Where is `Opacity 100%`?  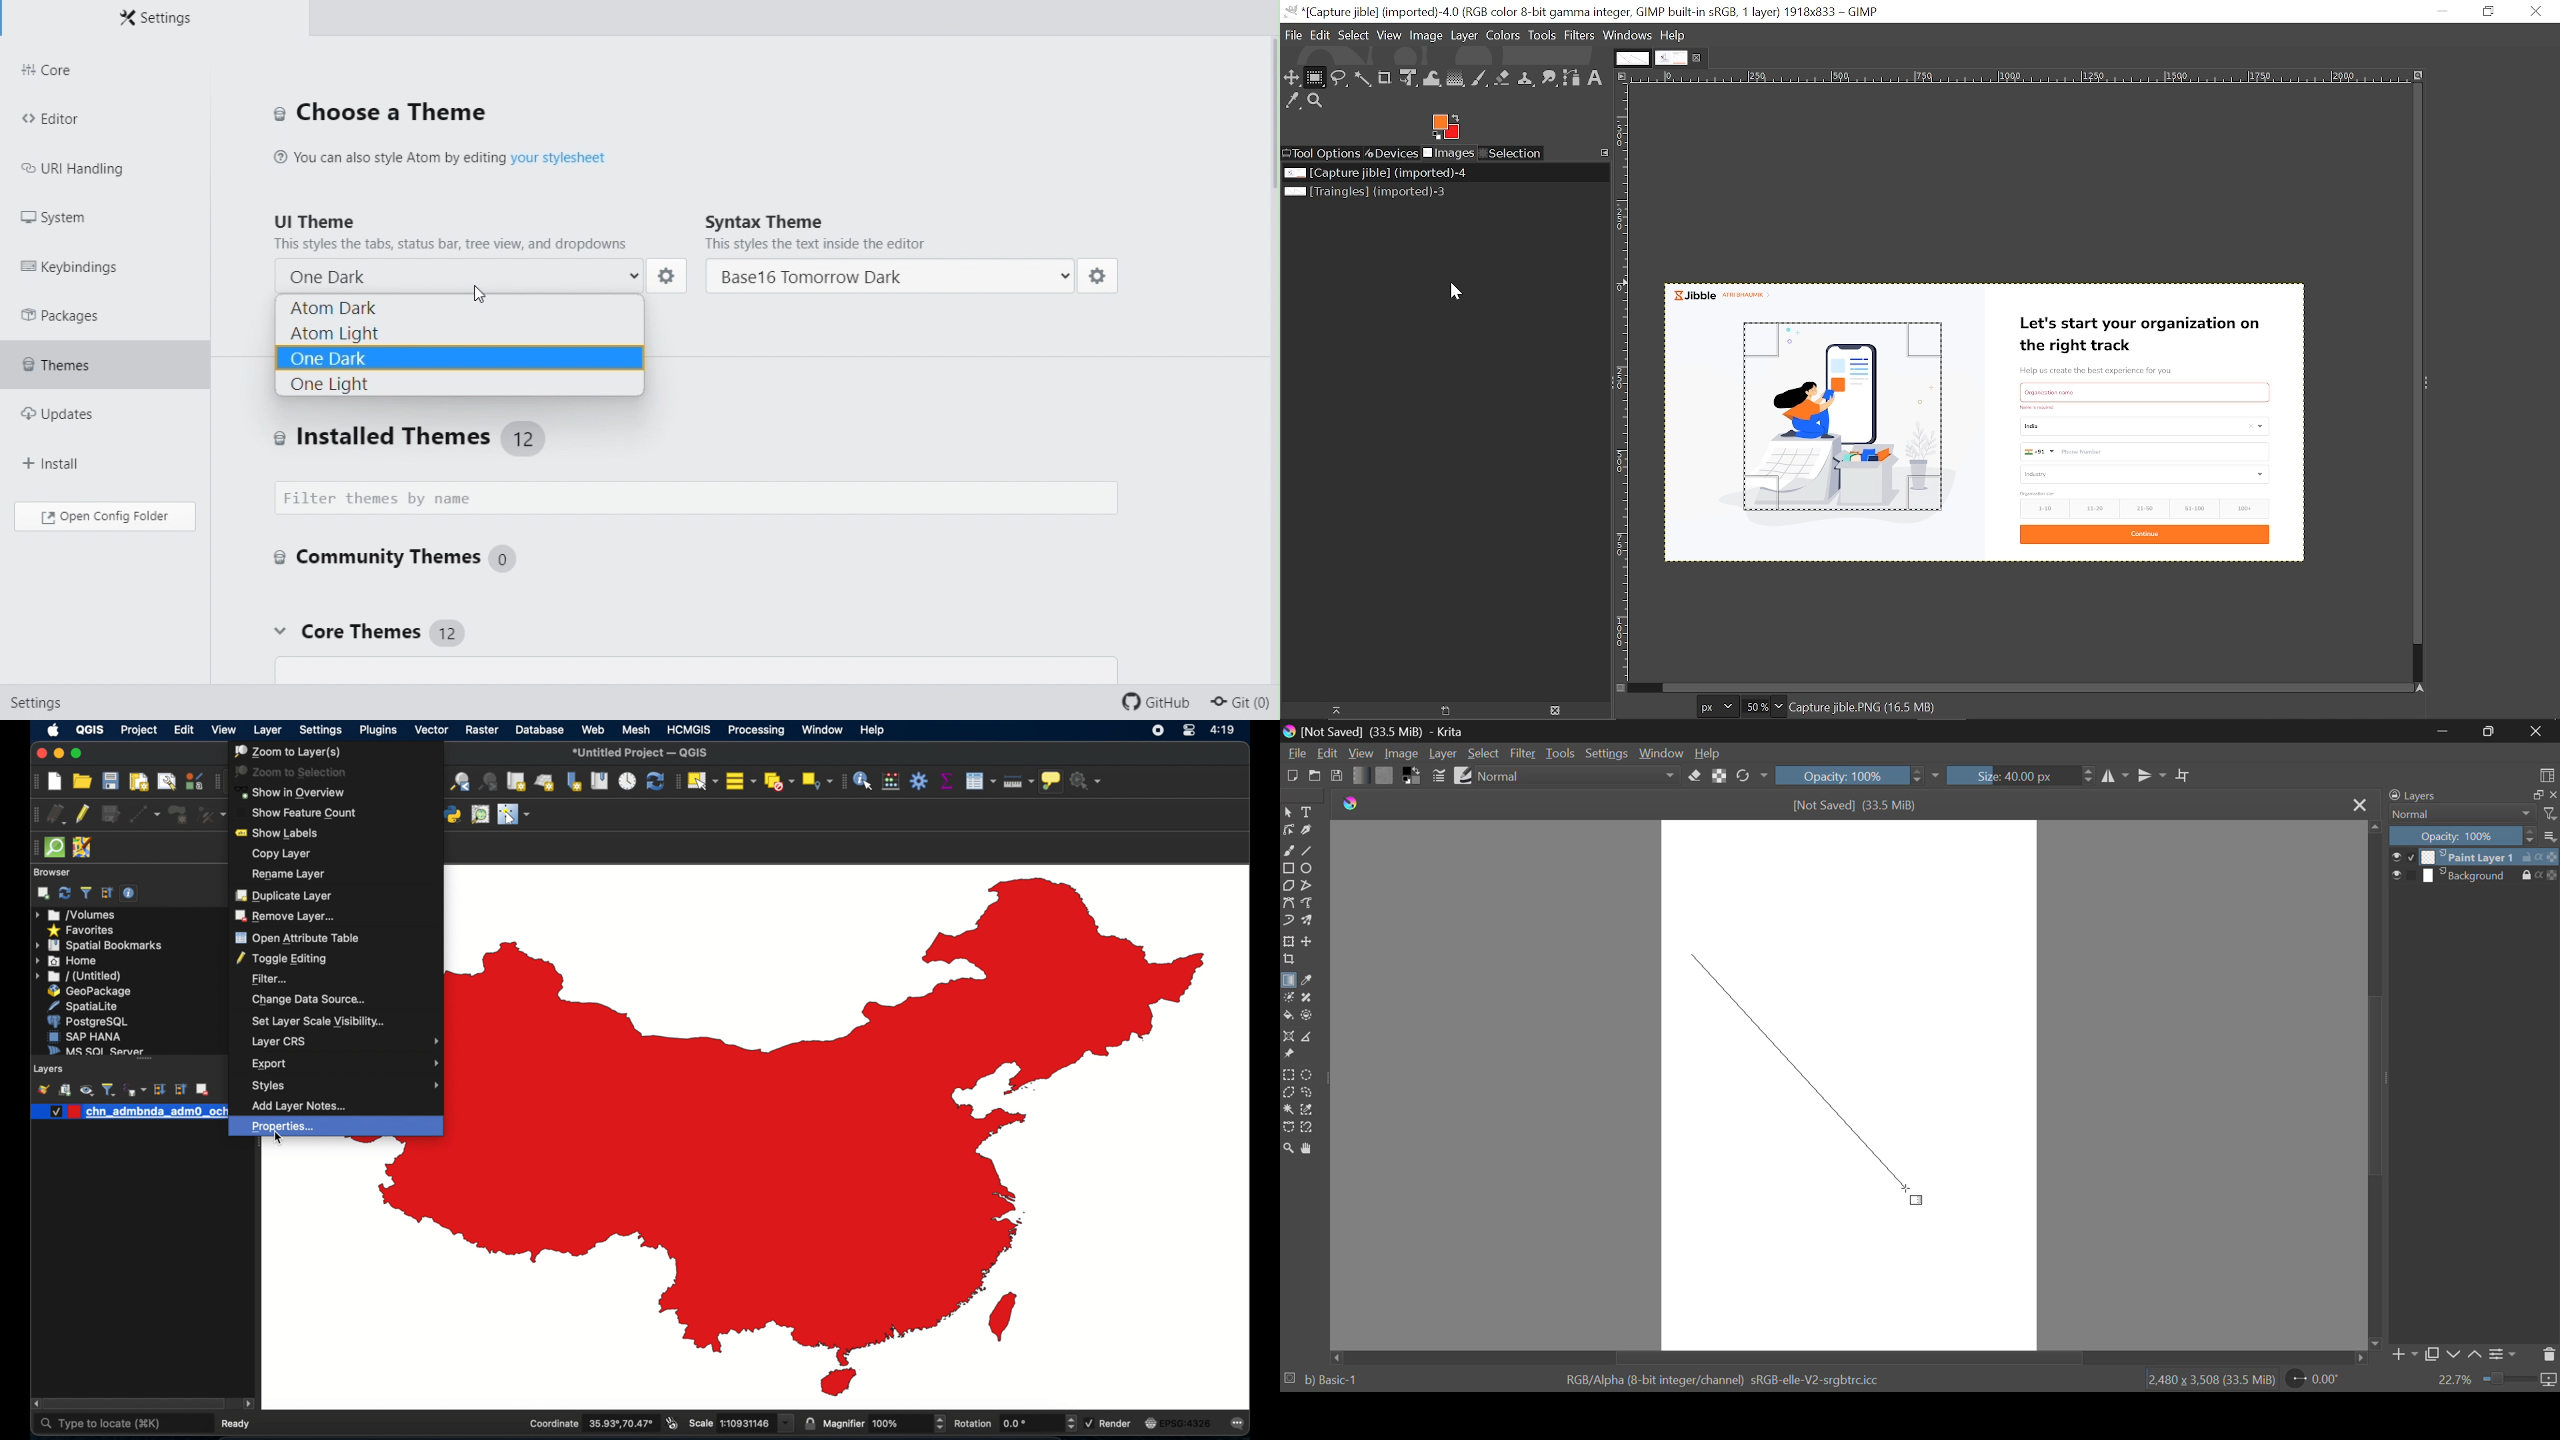
Opacity 100% is located at coordinates (2461, 836).